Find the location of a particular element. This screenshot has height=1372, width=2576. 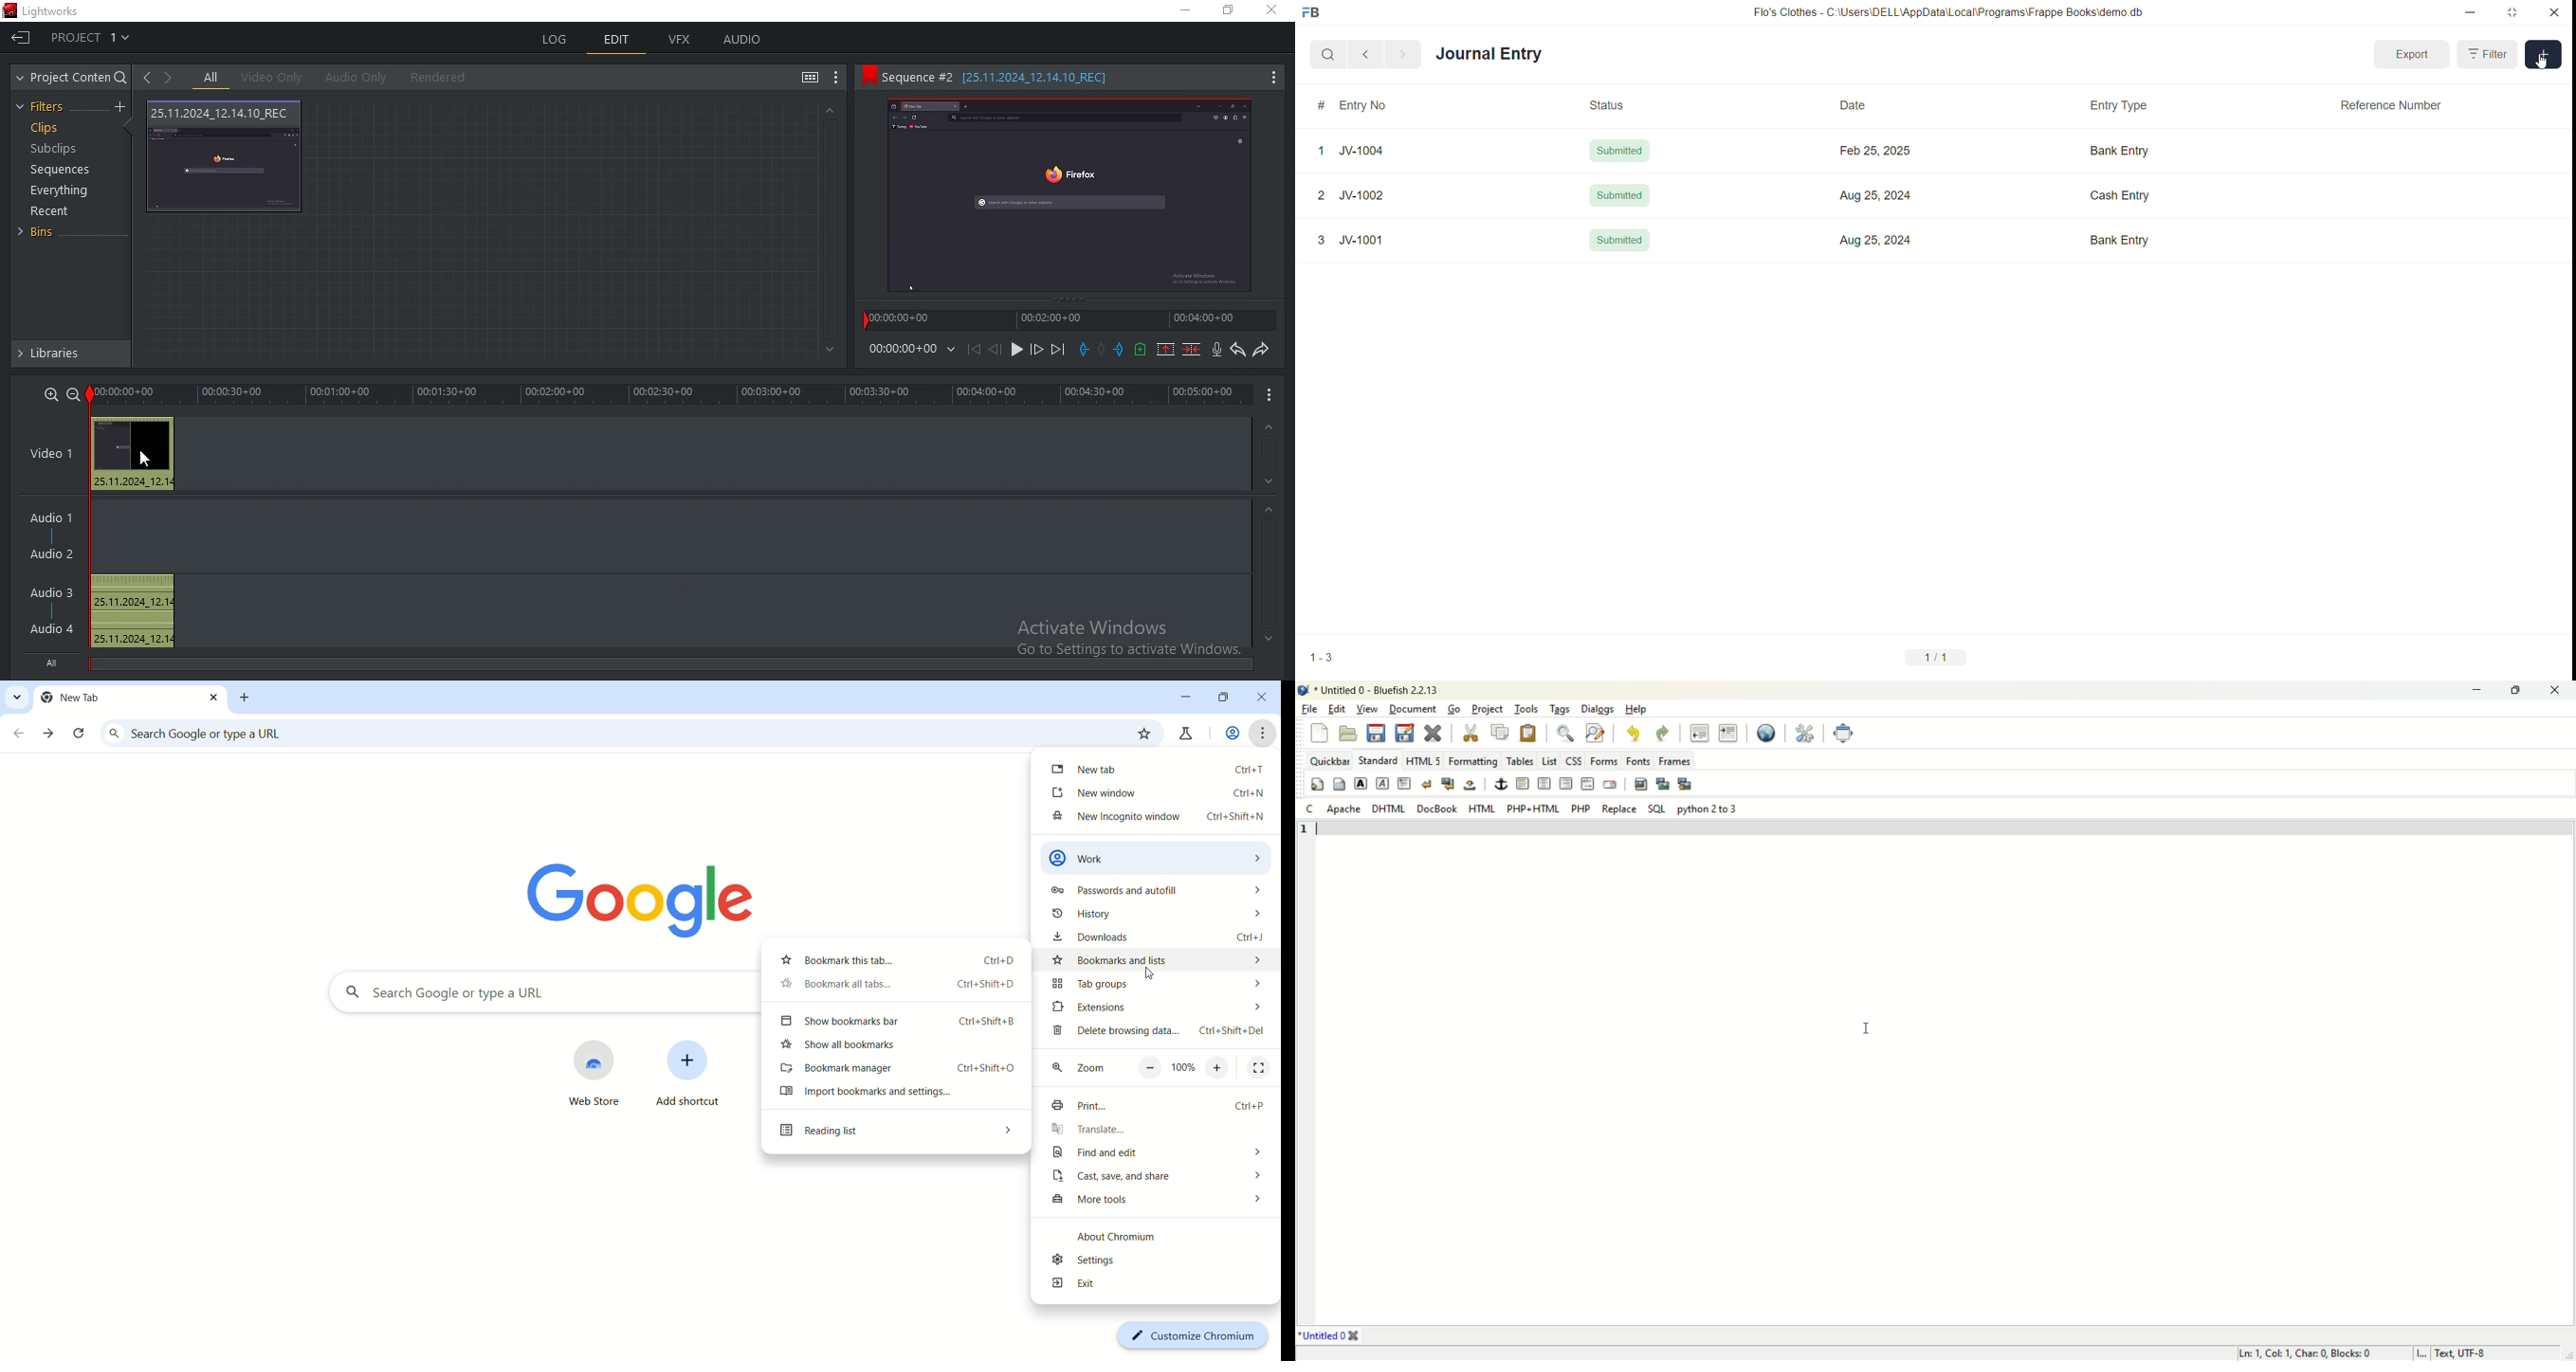

navigate backward  is located at coordinates (1364, 53).